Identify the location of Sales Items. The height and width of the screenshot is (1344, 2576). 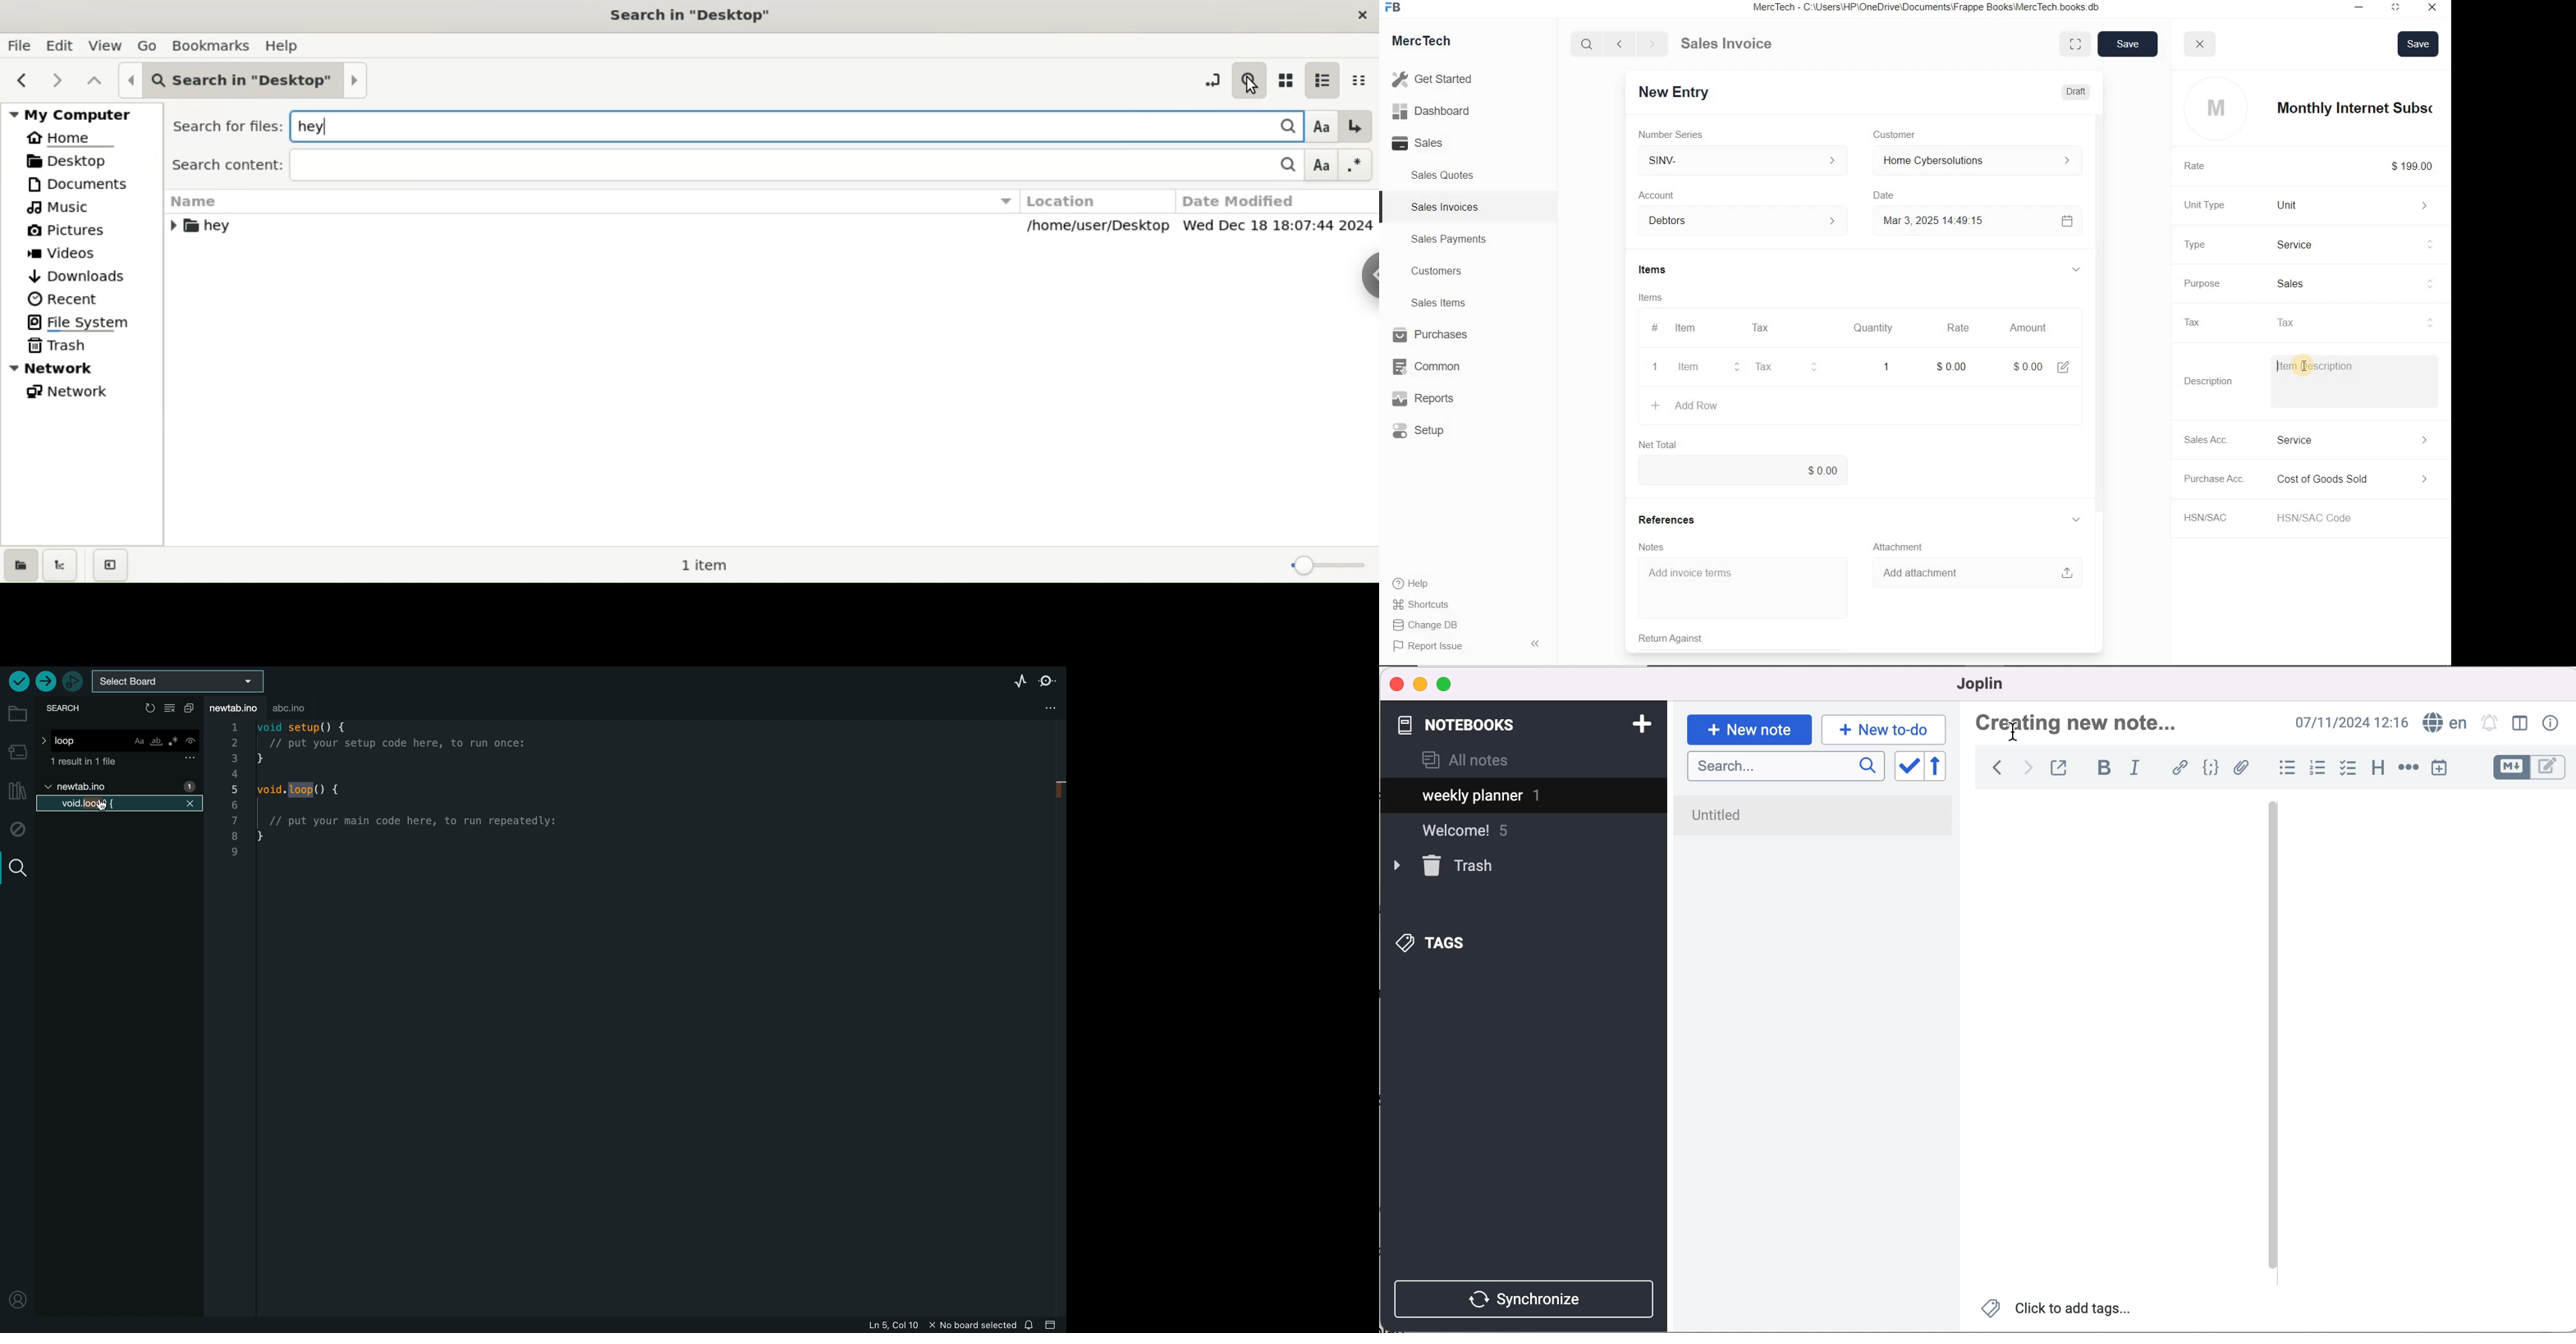
(1447, 303).